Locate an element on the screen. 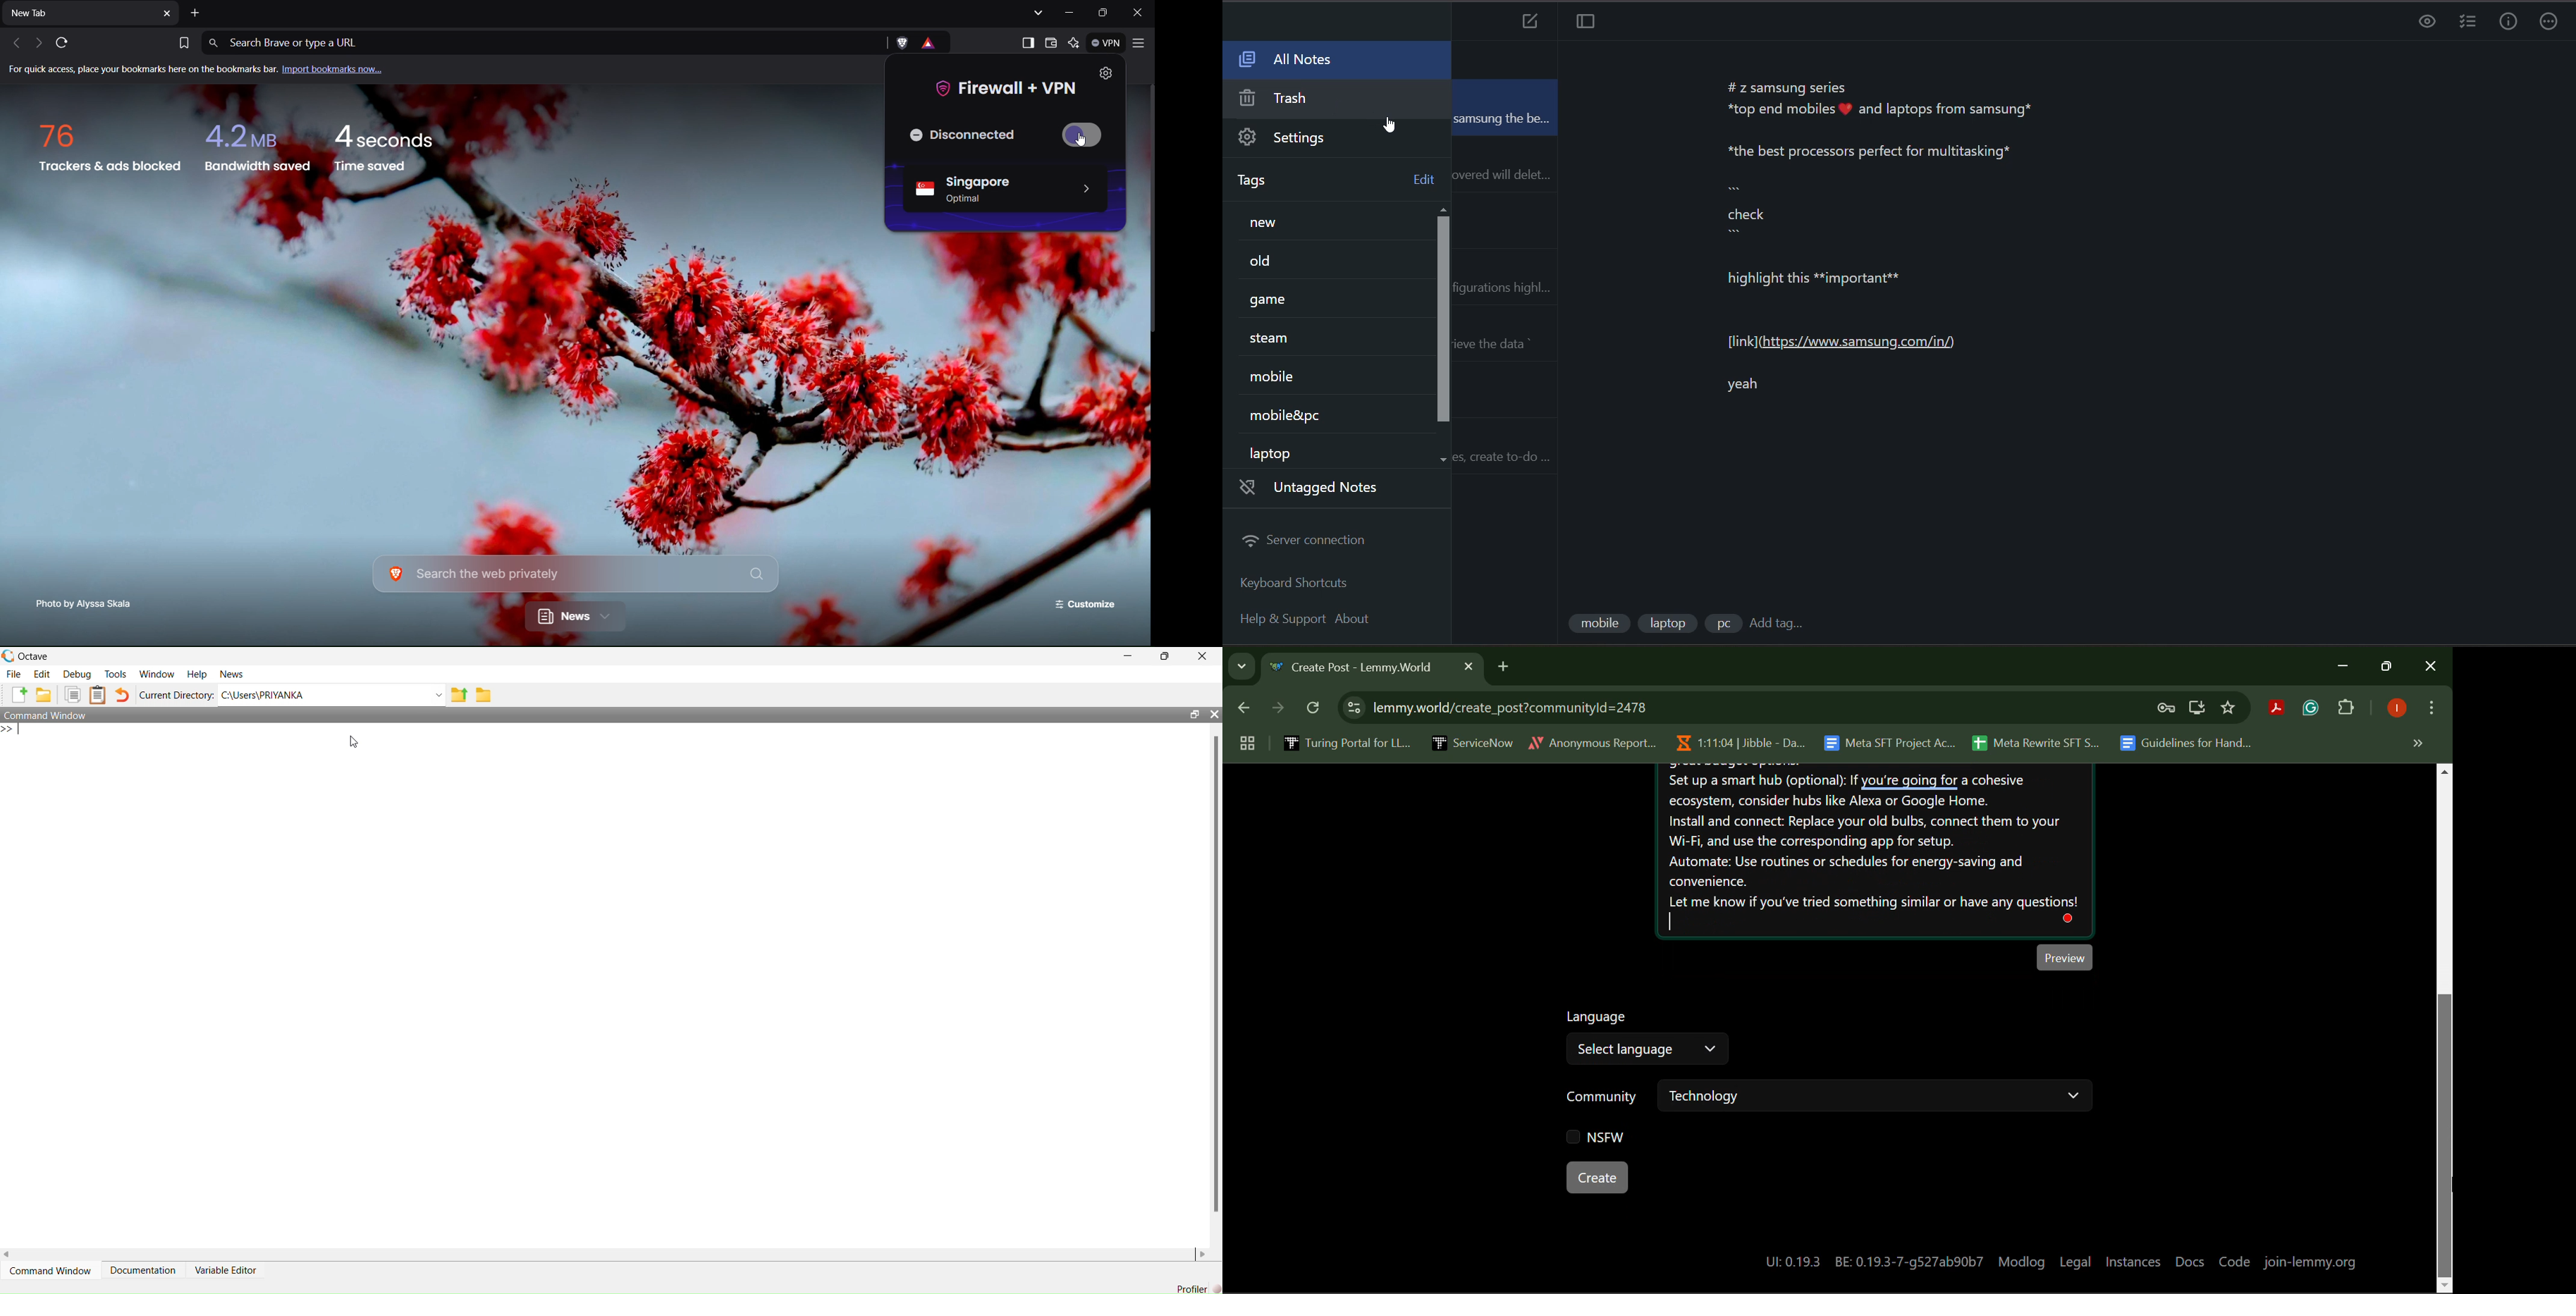 This screenshot has height=1316, width=2576. # z samsung series

*top end mobiles # and laptops from samsung*
*the best processors perfect for multitasking*
check

highlight this **important**

[link] (https://www.samsung.com/in/)

yeah is located at coordinates (1884, 235).